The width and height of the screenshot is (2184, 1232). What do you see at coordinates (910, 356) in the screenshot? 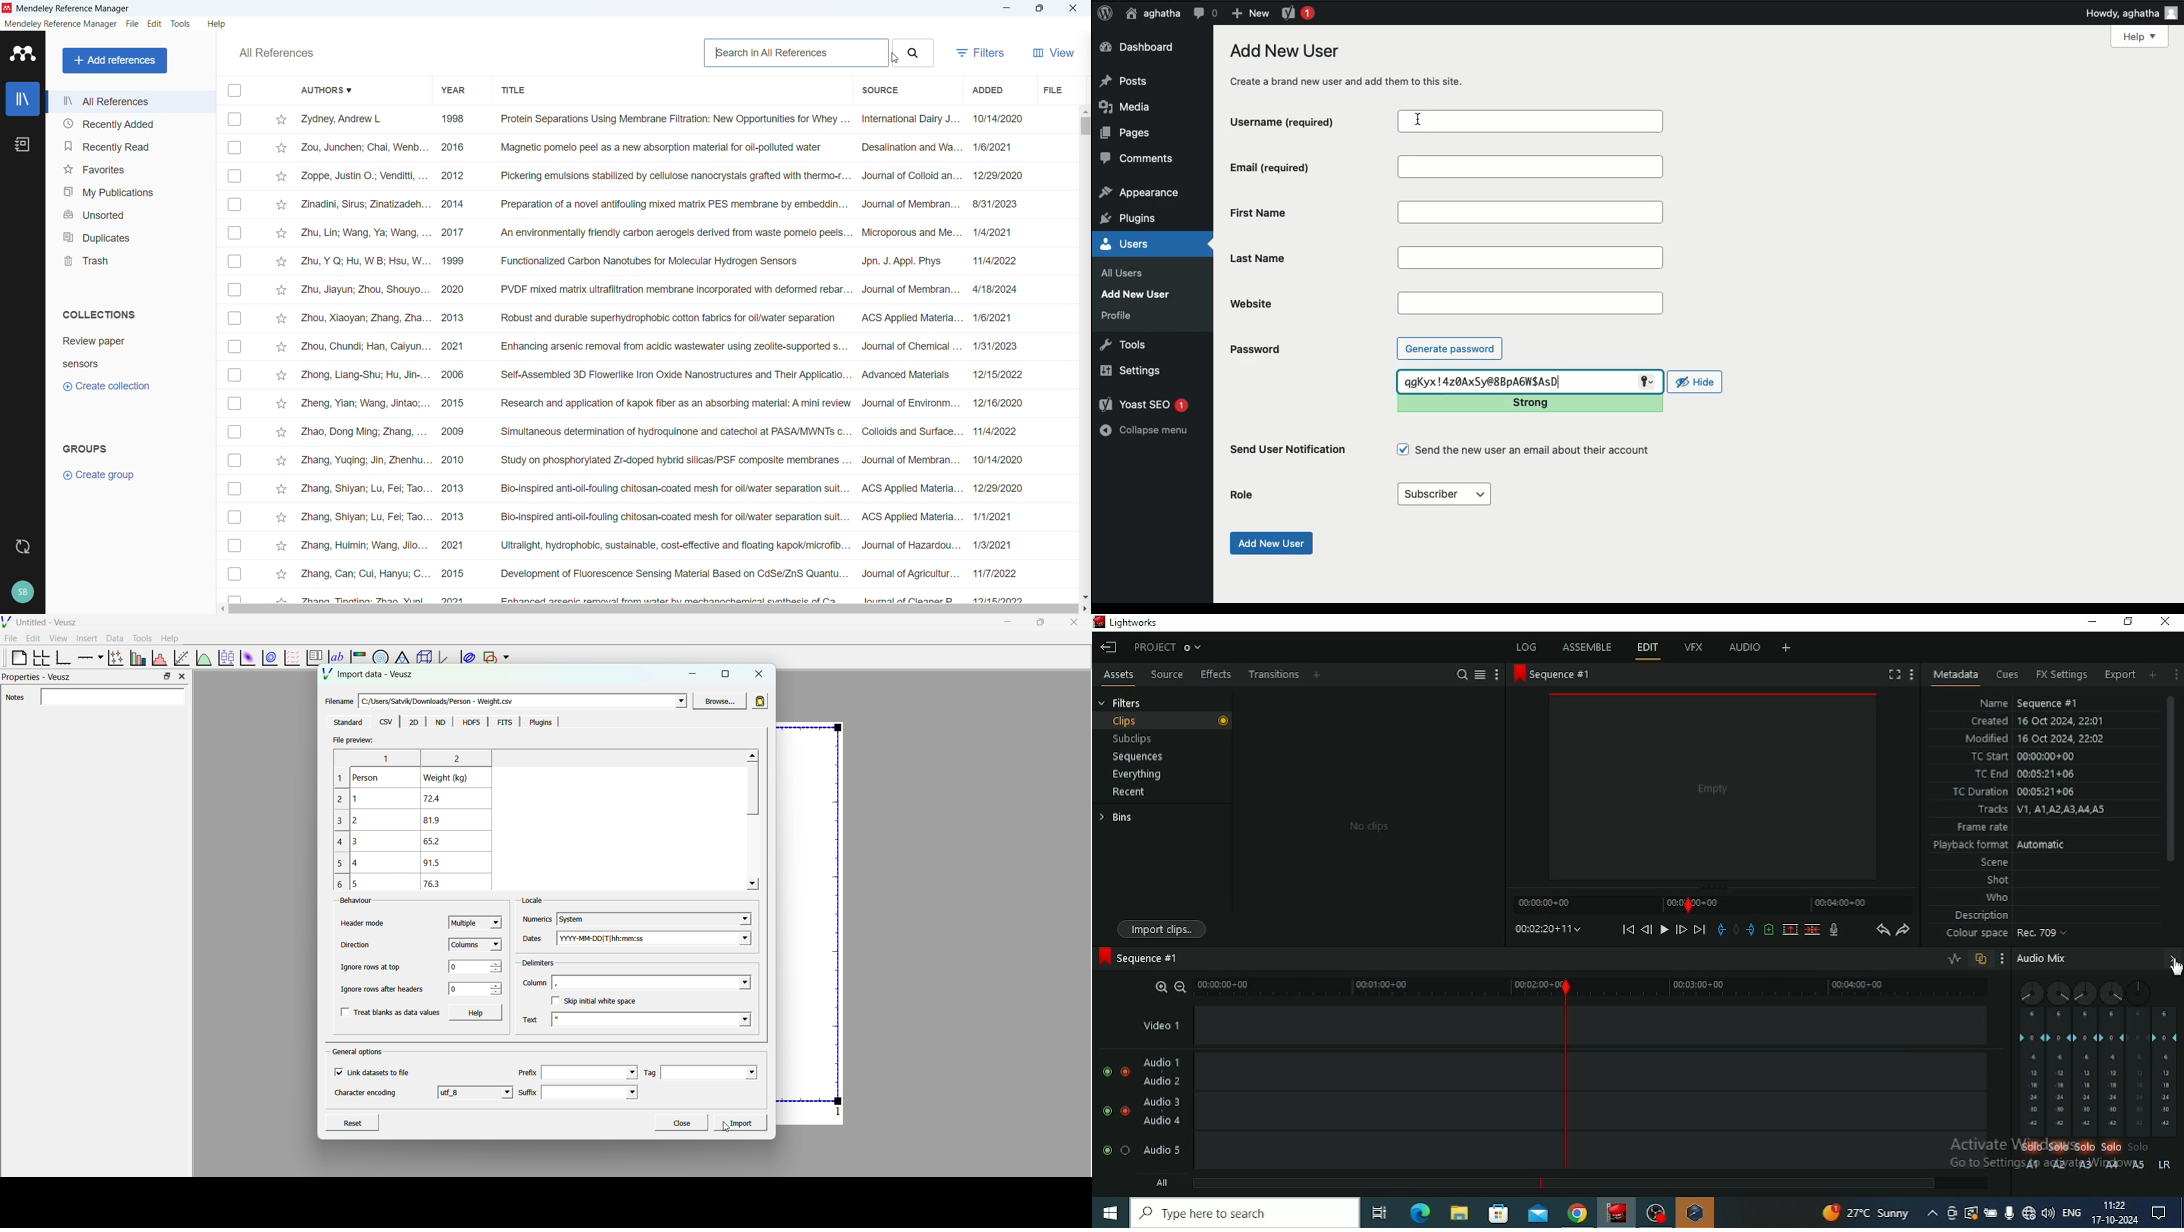
I see `Source of individual entries ` at bounding box center [910, 356].